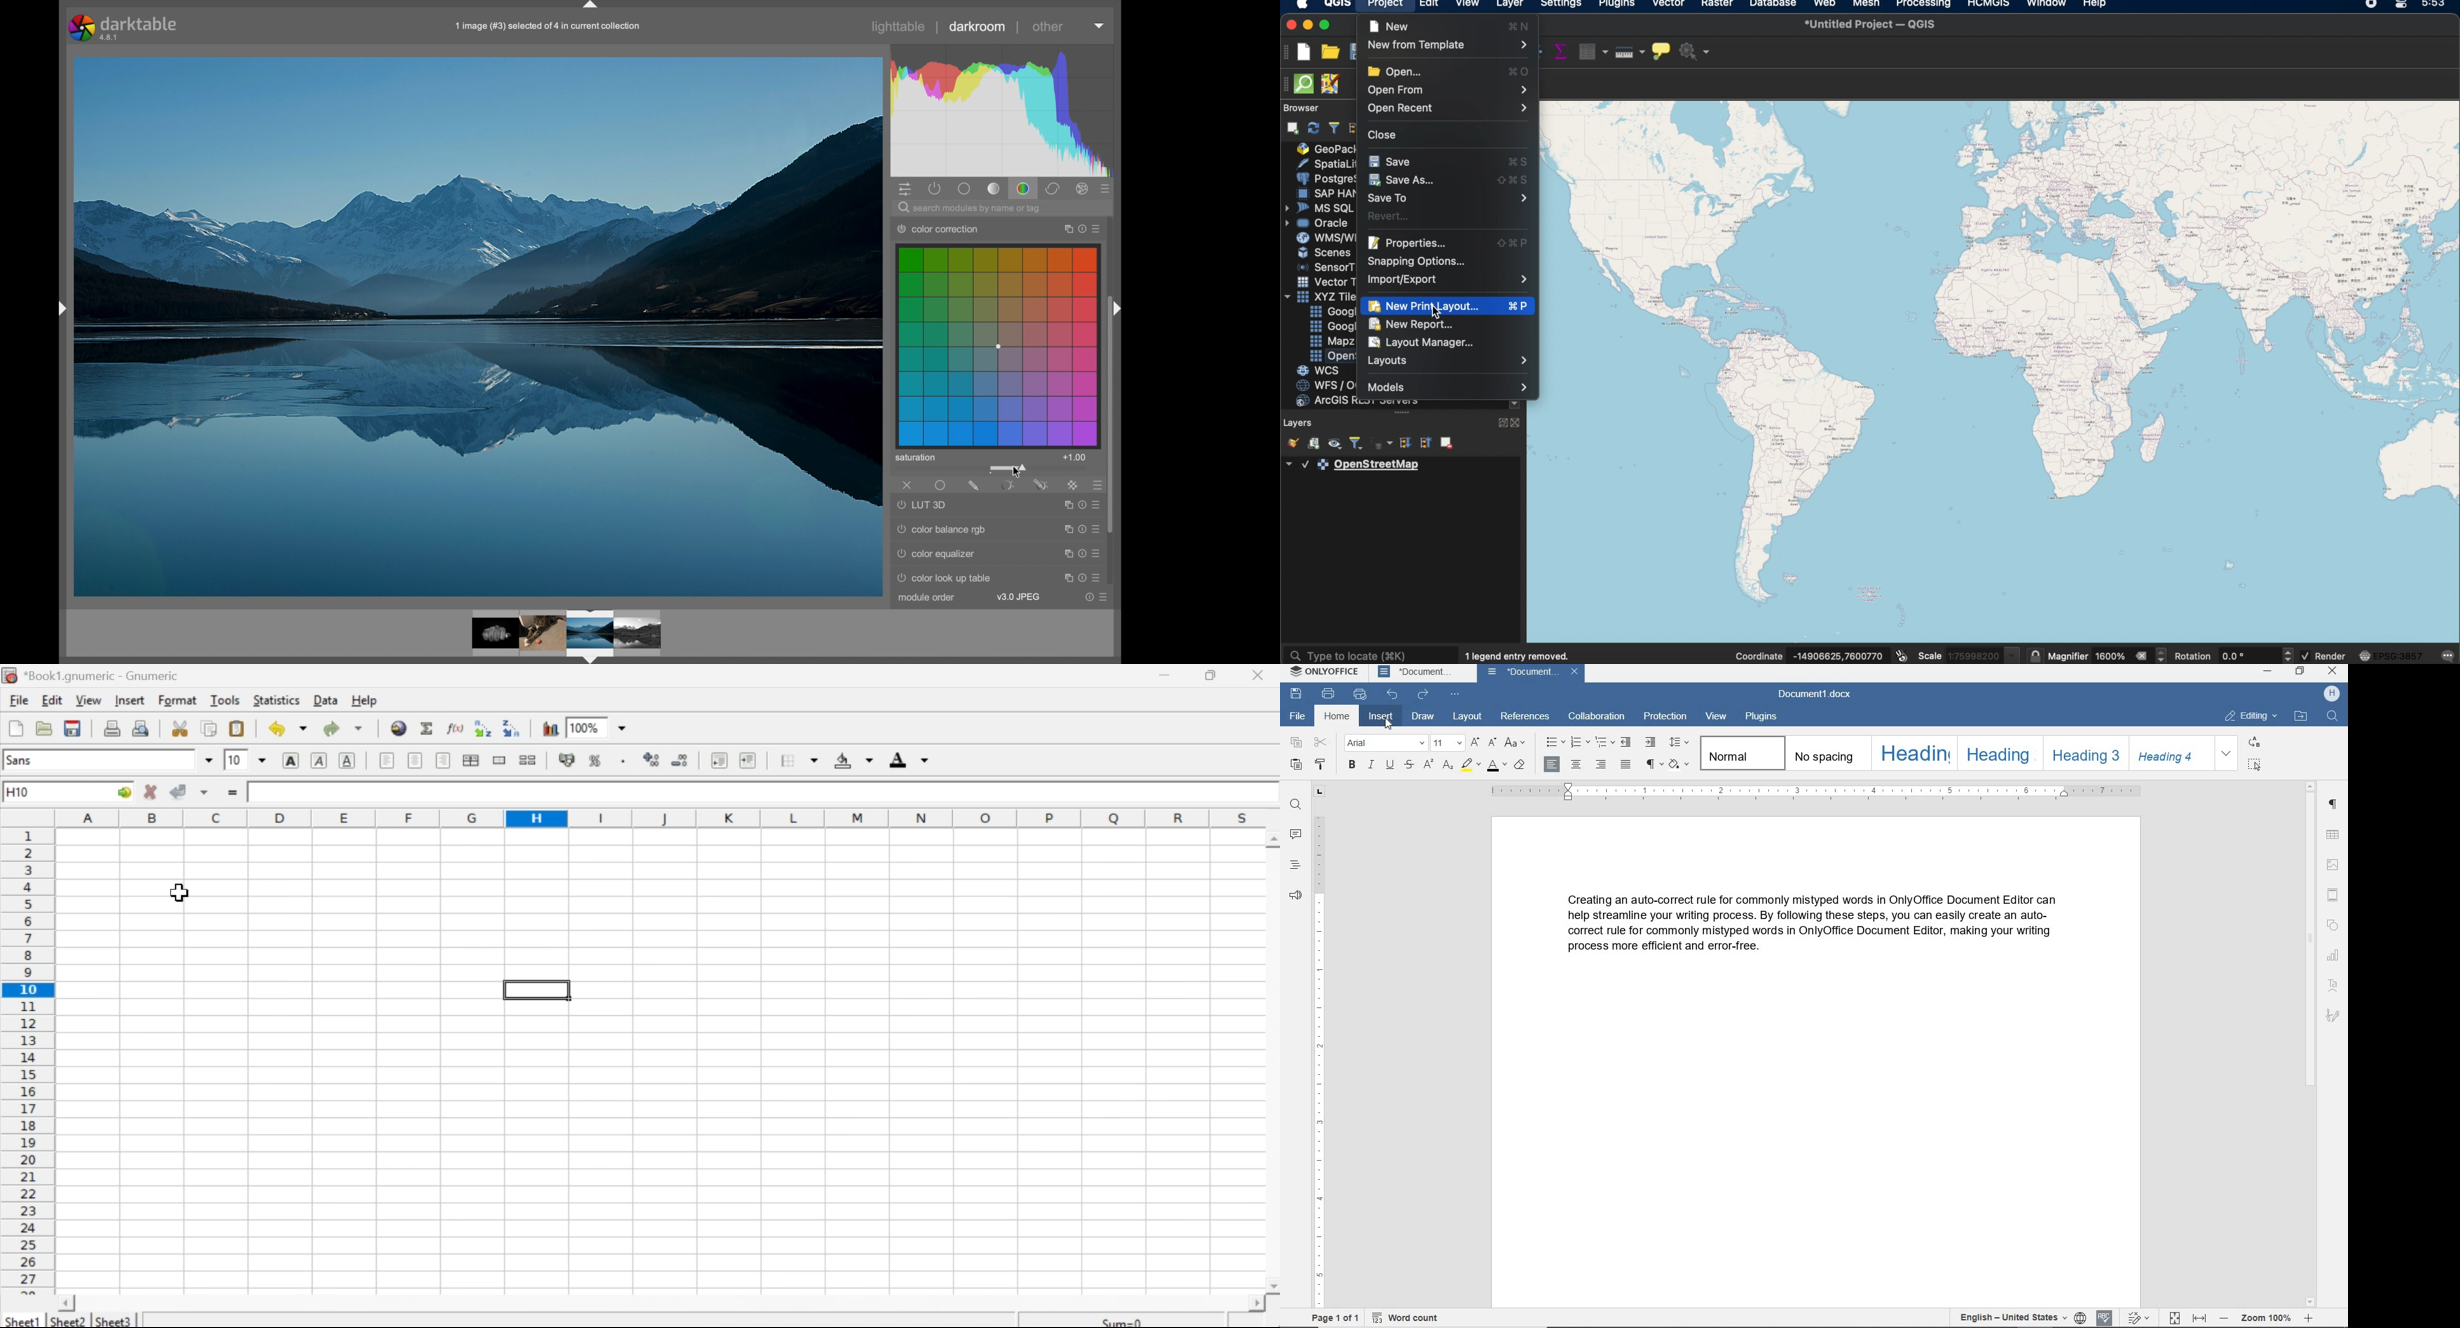 This screenshot has height=1344, width=2464. I want to click on project toolbar, so click(1287, 53).